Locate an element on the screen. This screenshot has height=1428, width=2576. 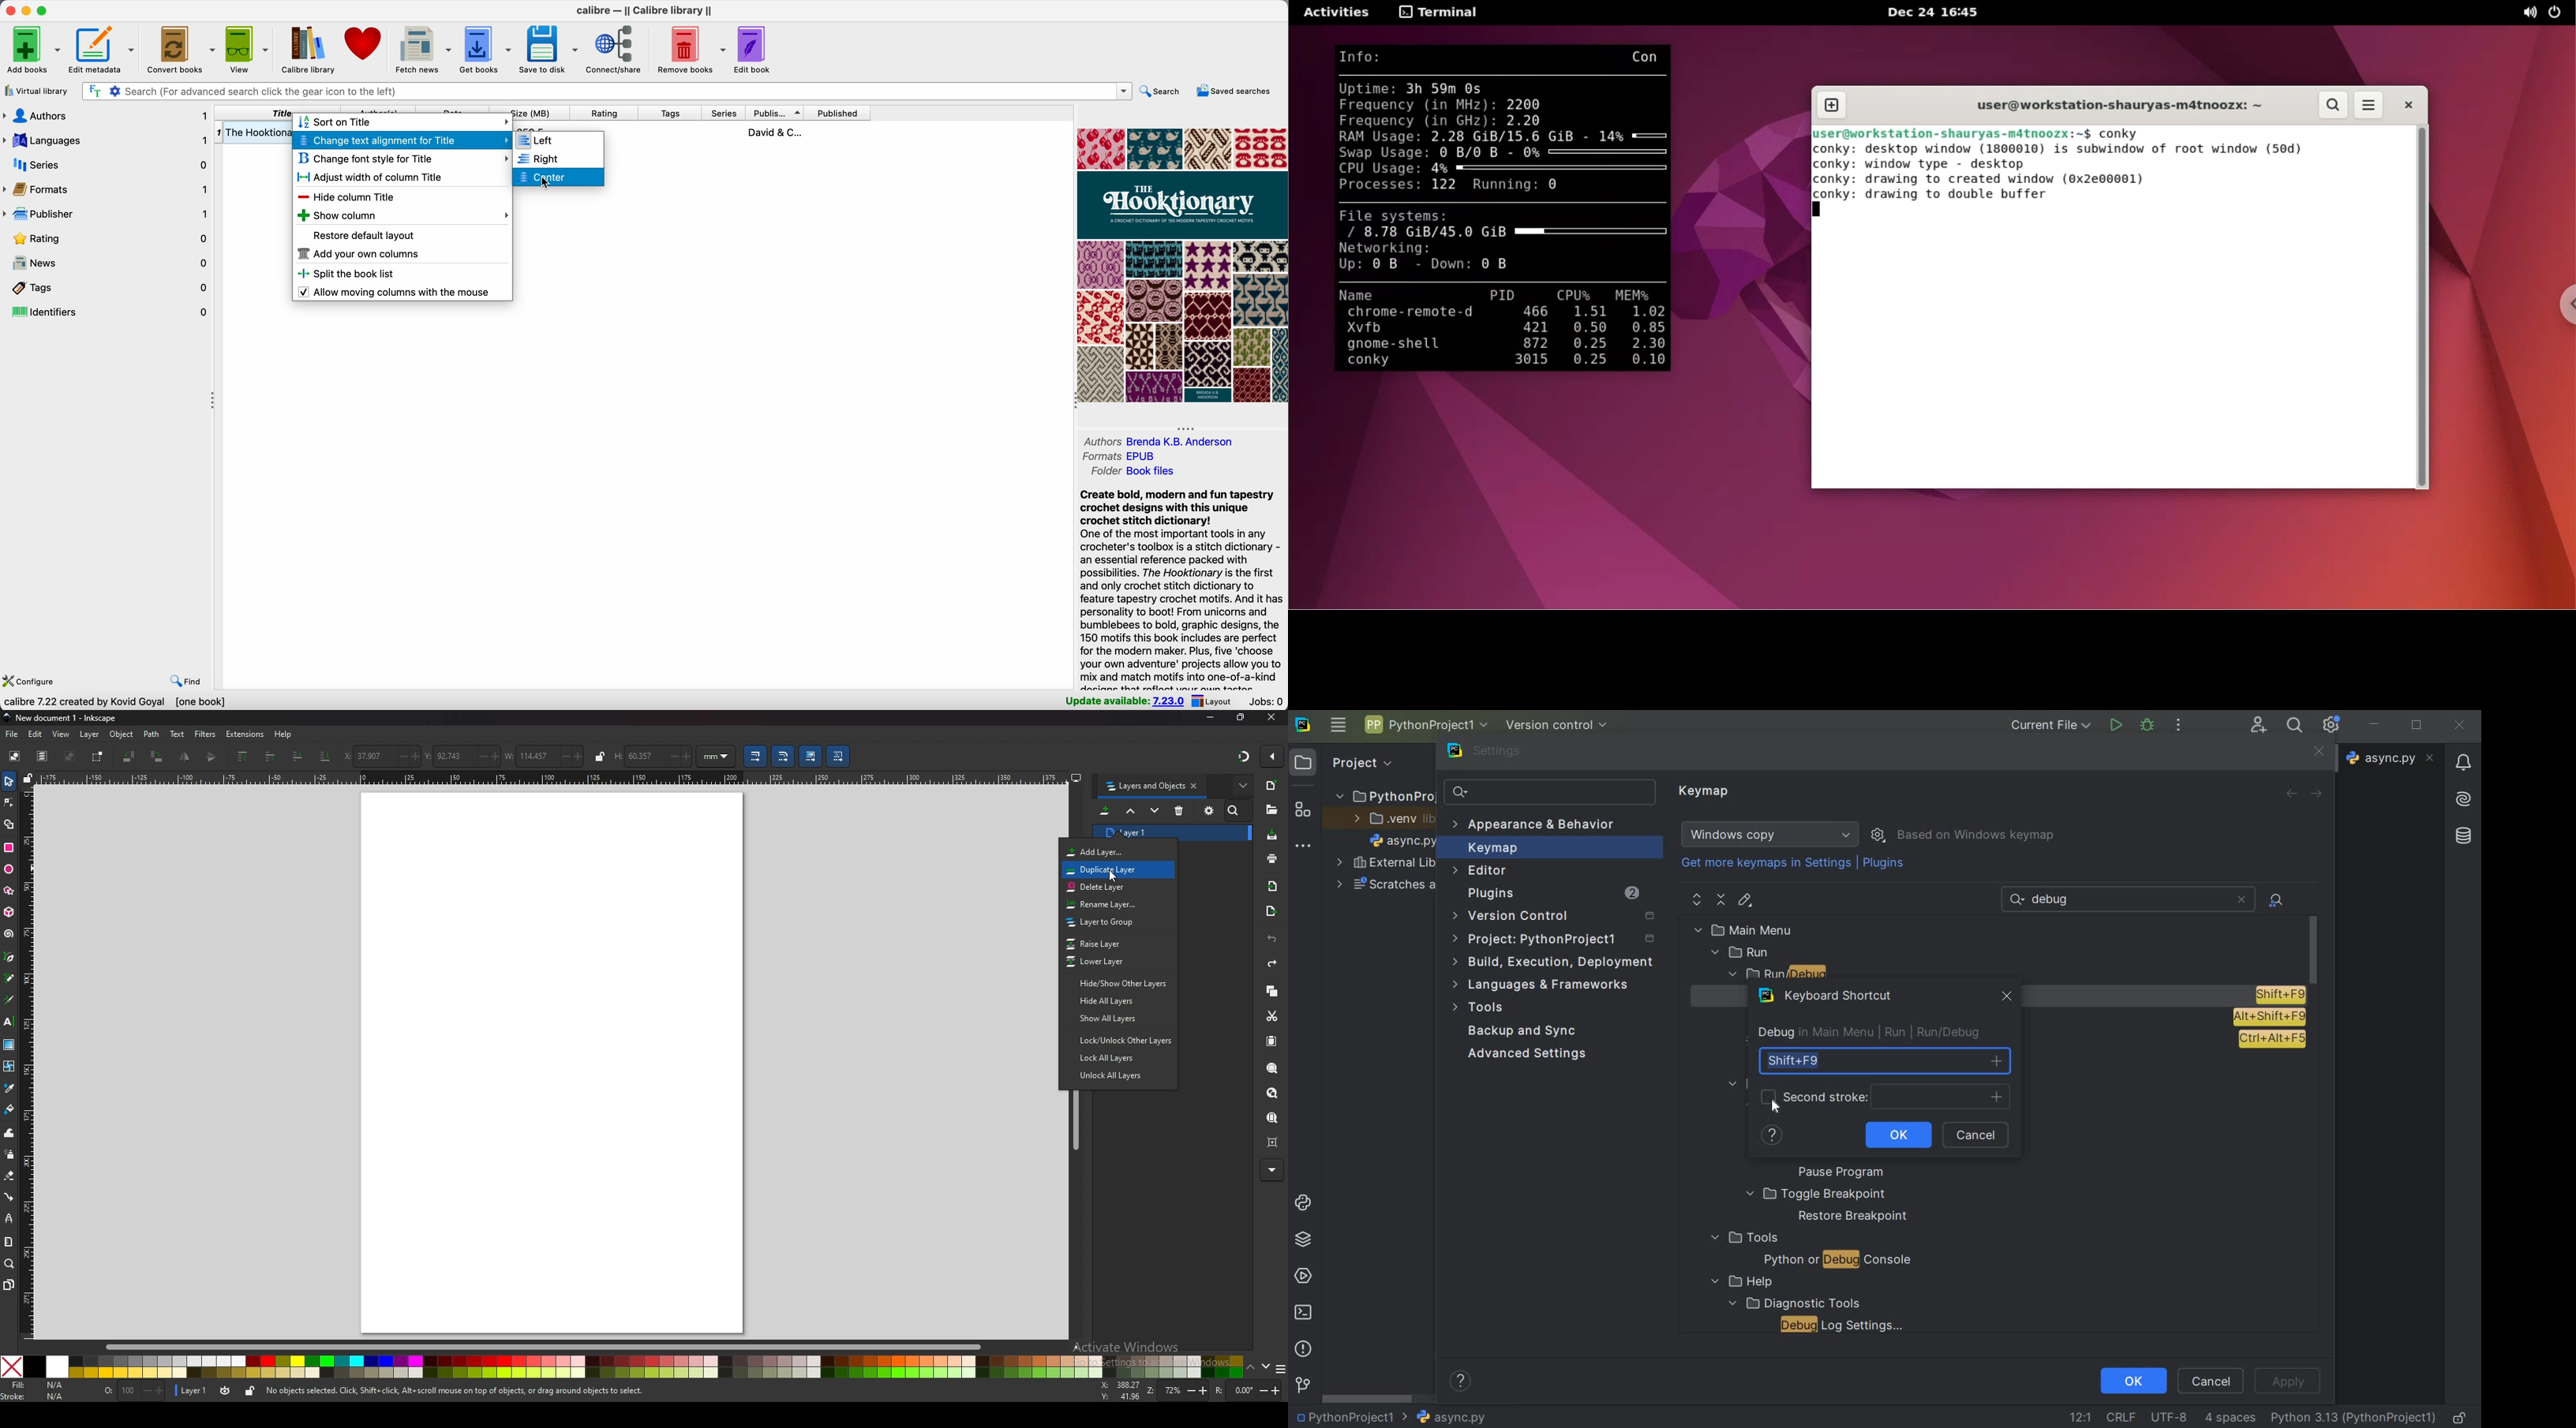
toggle selection box is located at coordinates (97, 757).